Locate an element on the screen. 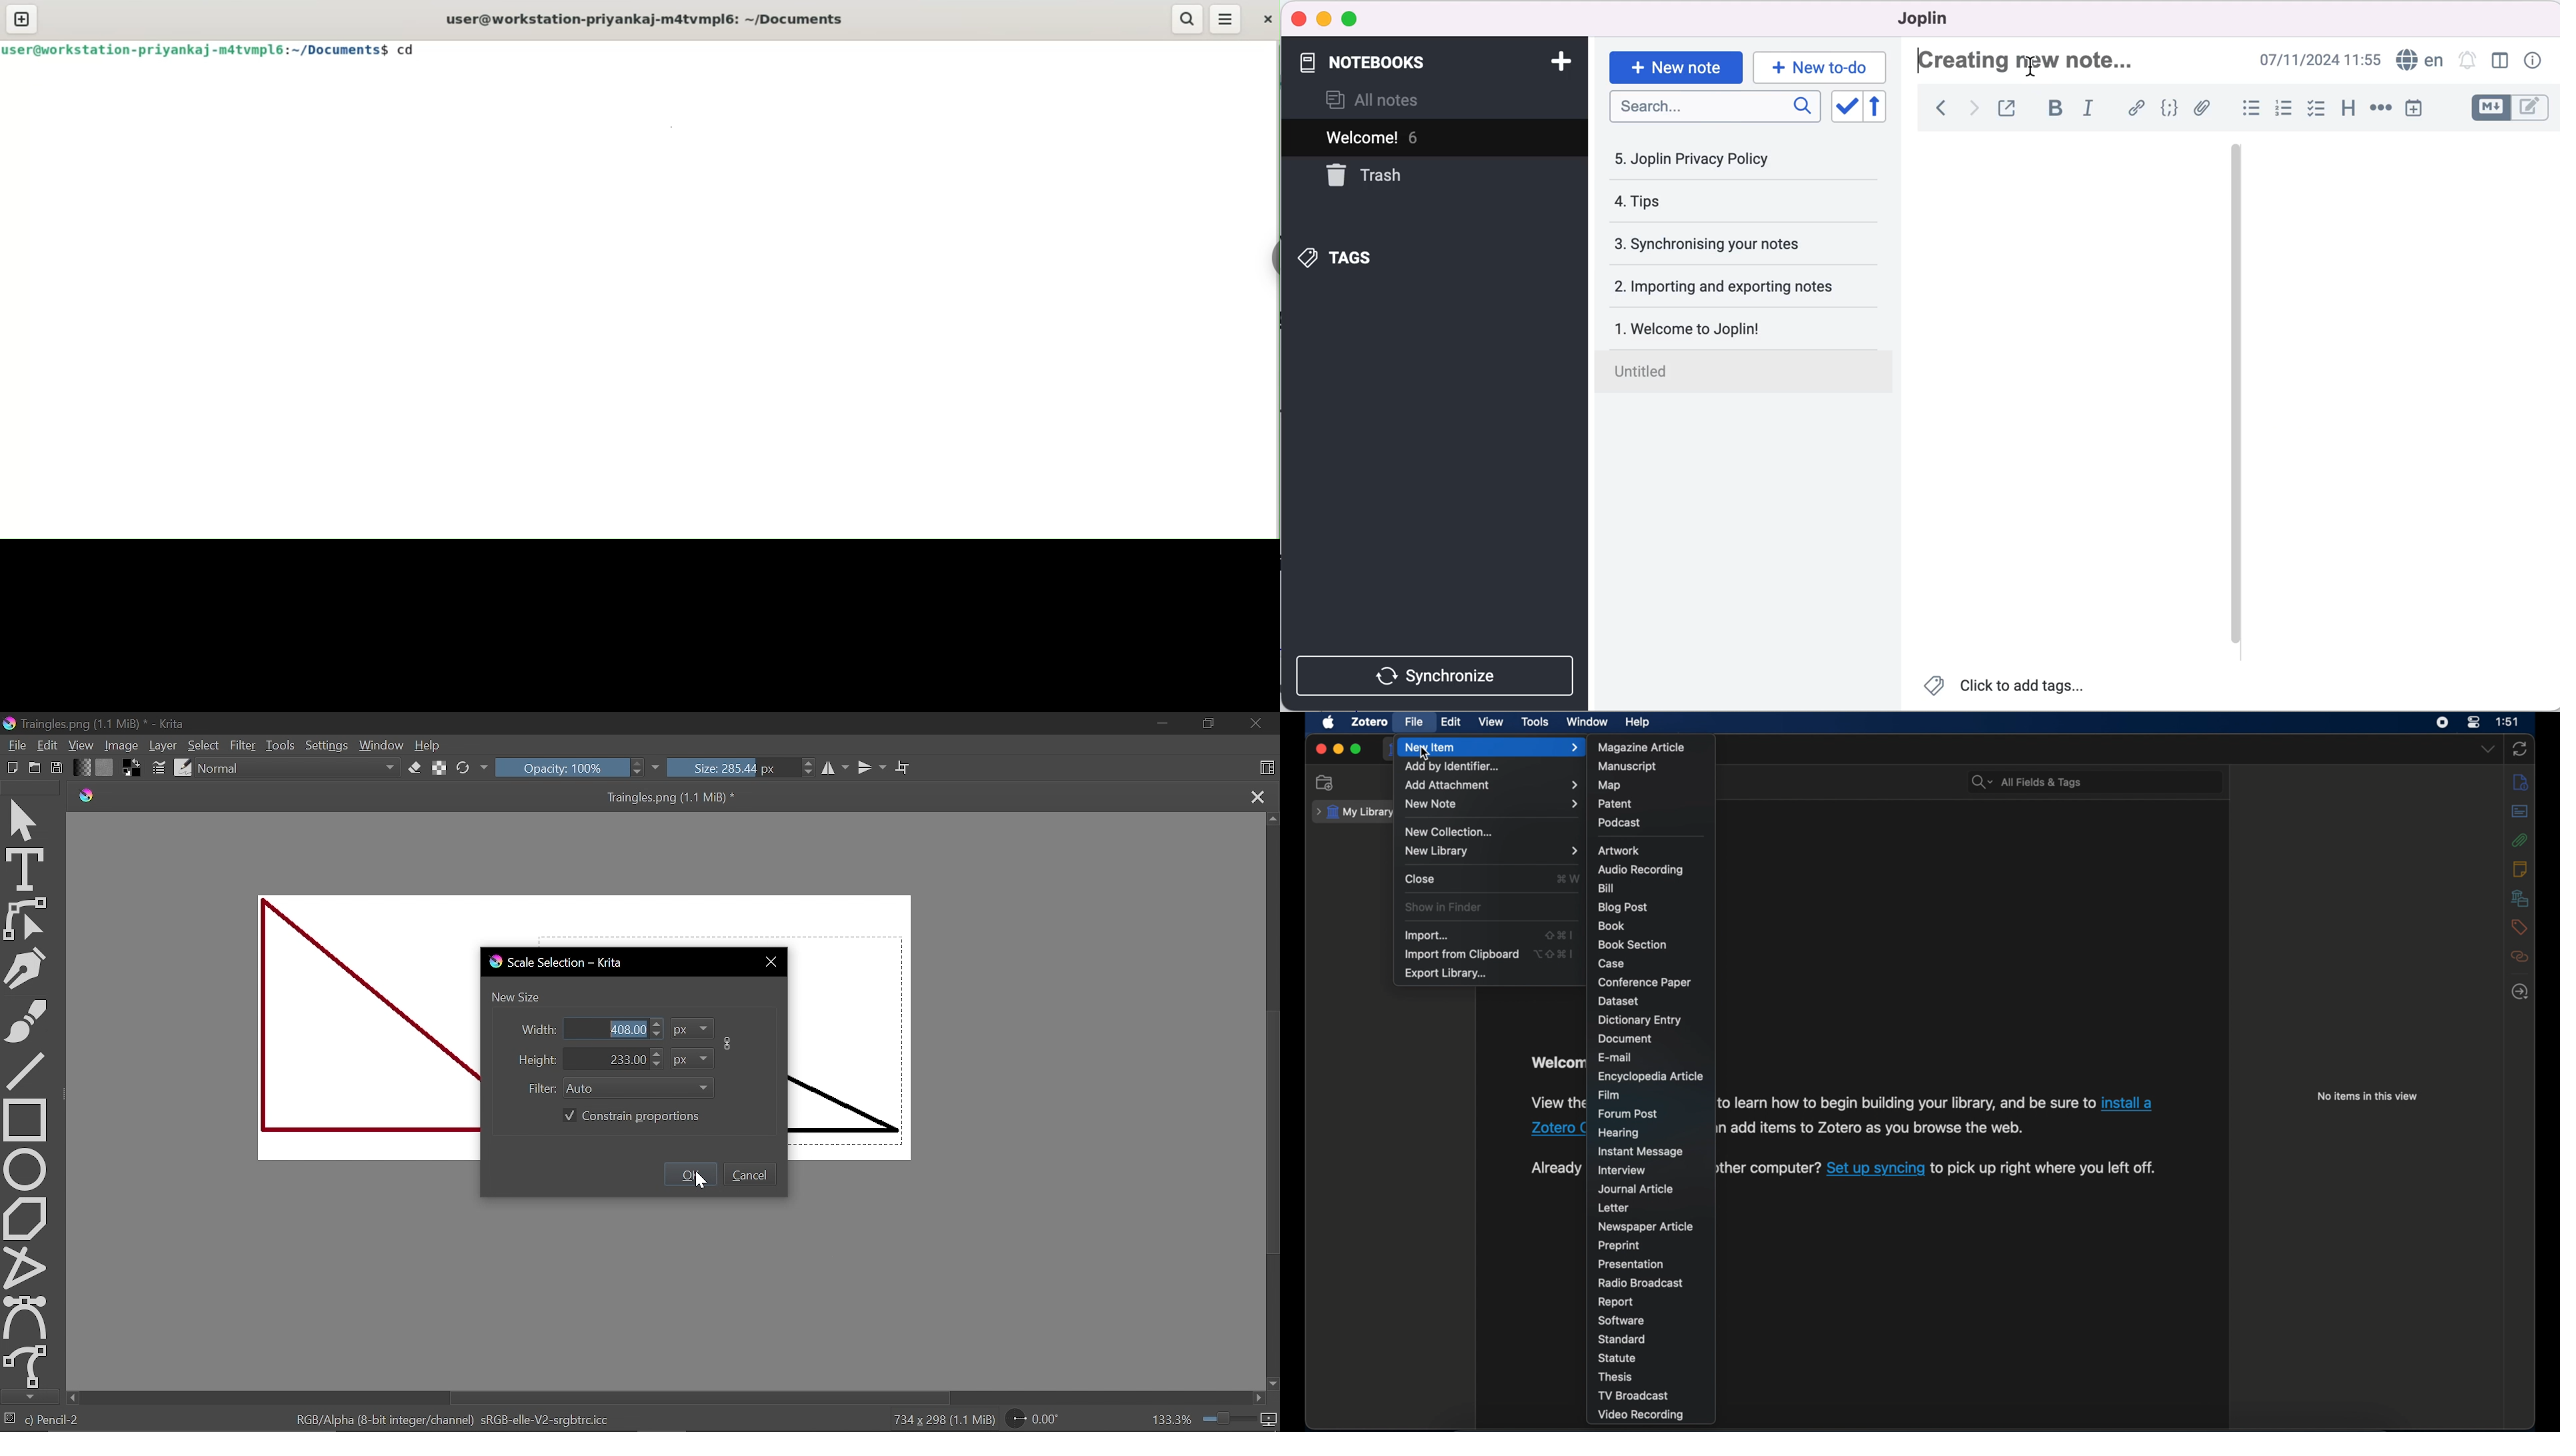 The width and height of the screenshot is (2576, 1456). forward is located at coordinates (1969, 111).